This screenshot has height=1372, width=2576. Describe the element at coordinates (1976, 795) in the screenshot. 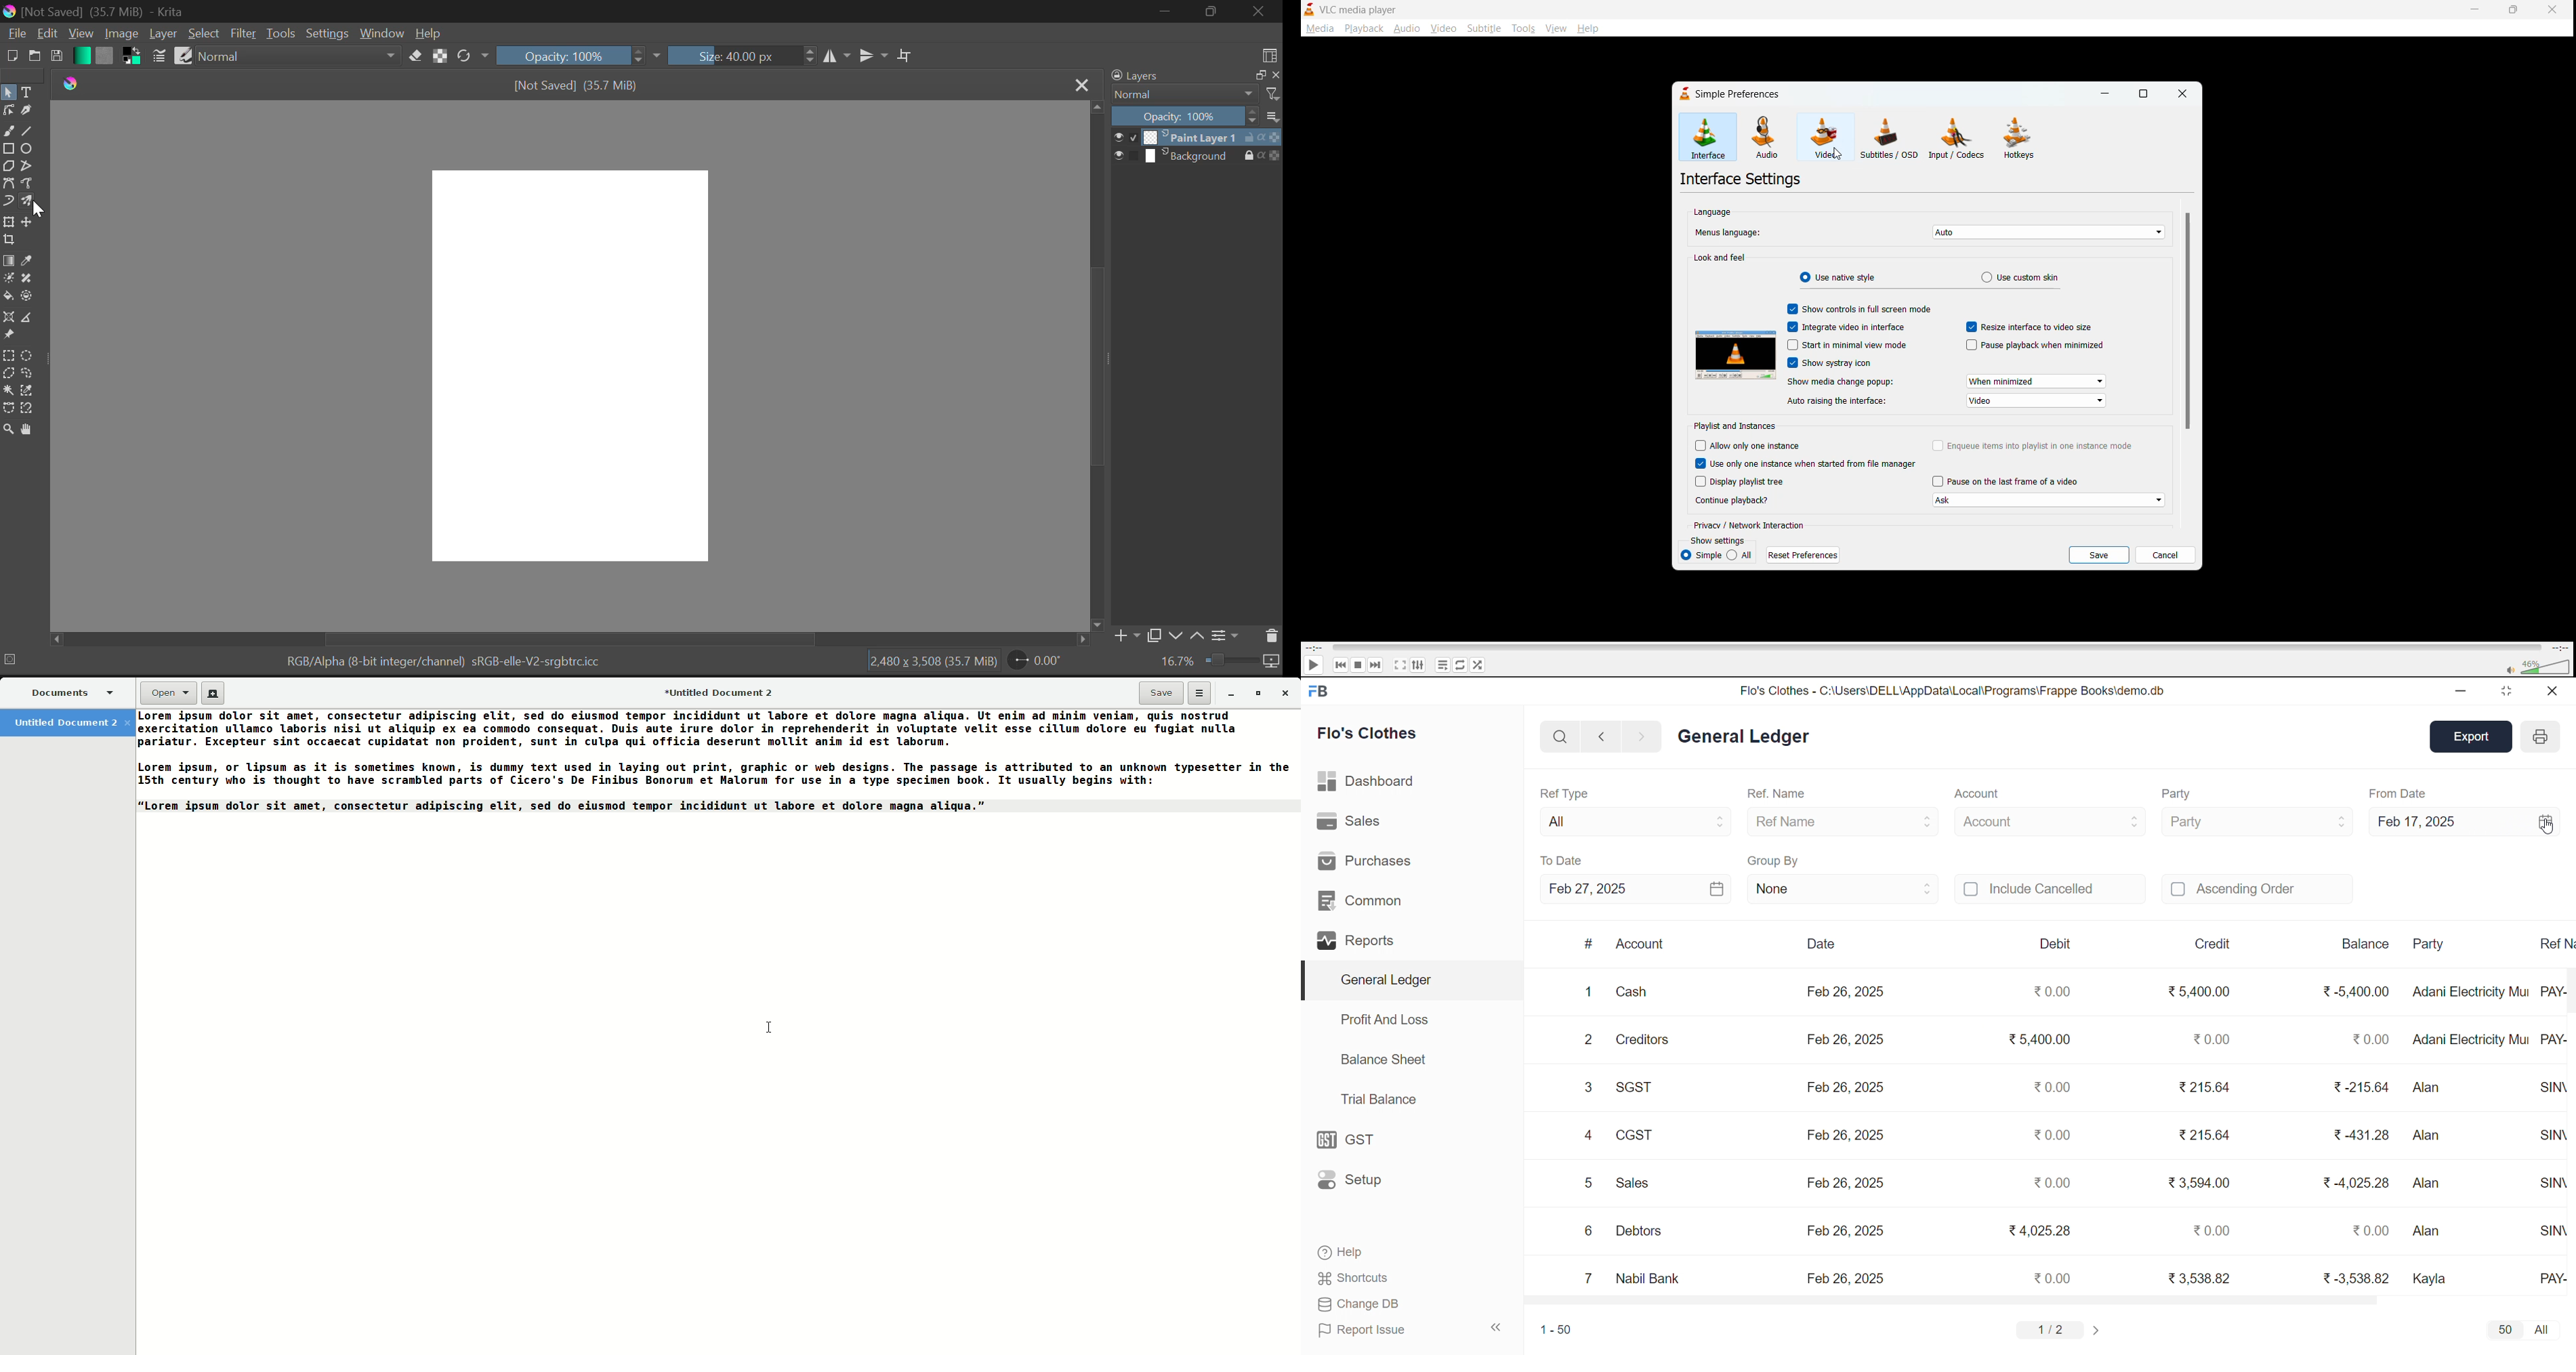

I see `Account` at that location.